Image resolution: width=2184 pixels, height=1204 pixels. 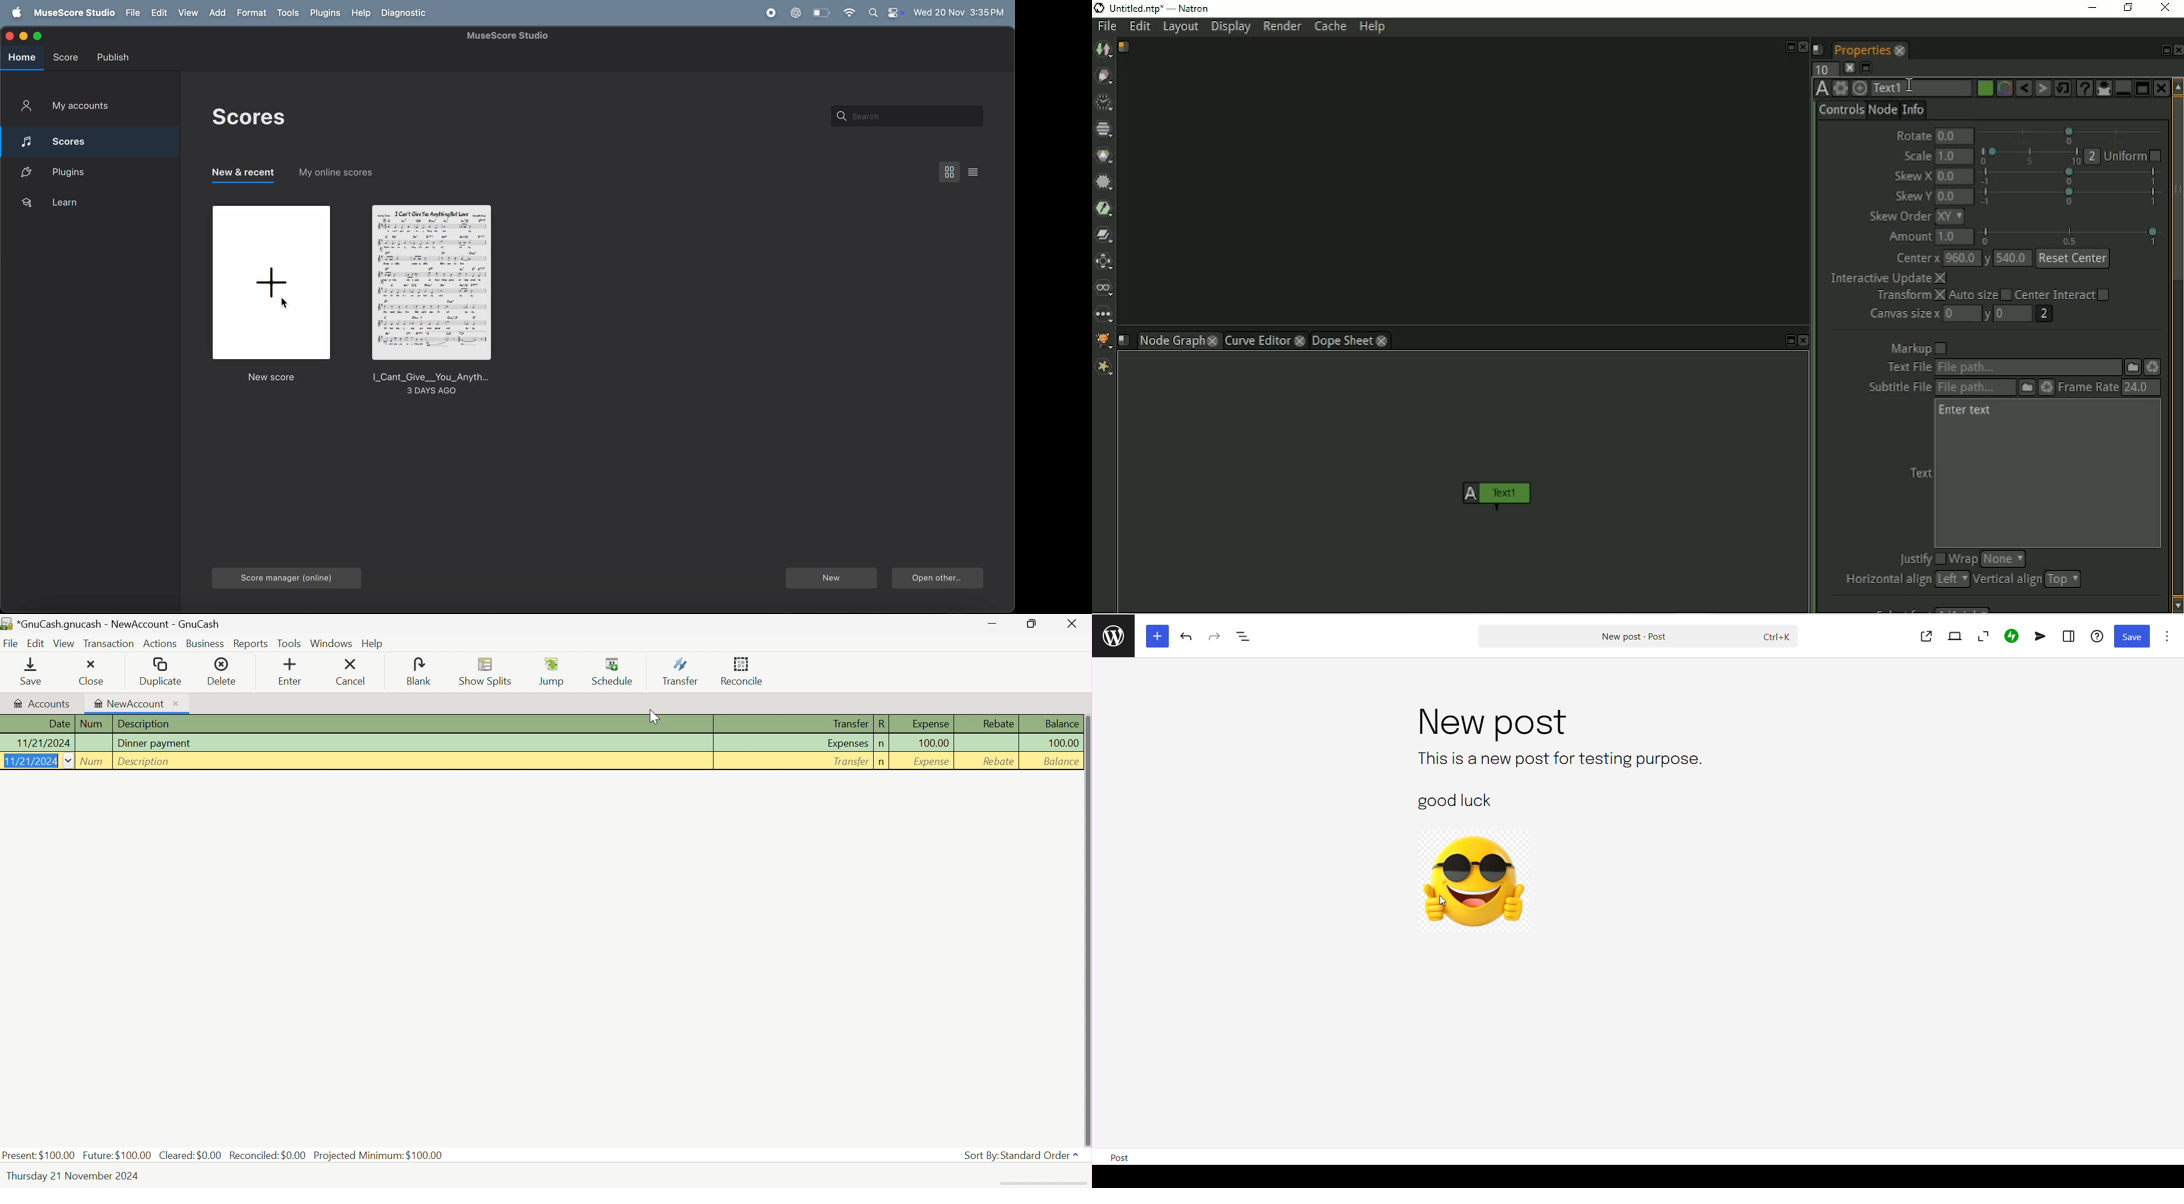 I want to click on Windows, so click(x=331, y=642).